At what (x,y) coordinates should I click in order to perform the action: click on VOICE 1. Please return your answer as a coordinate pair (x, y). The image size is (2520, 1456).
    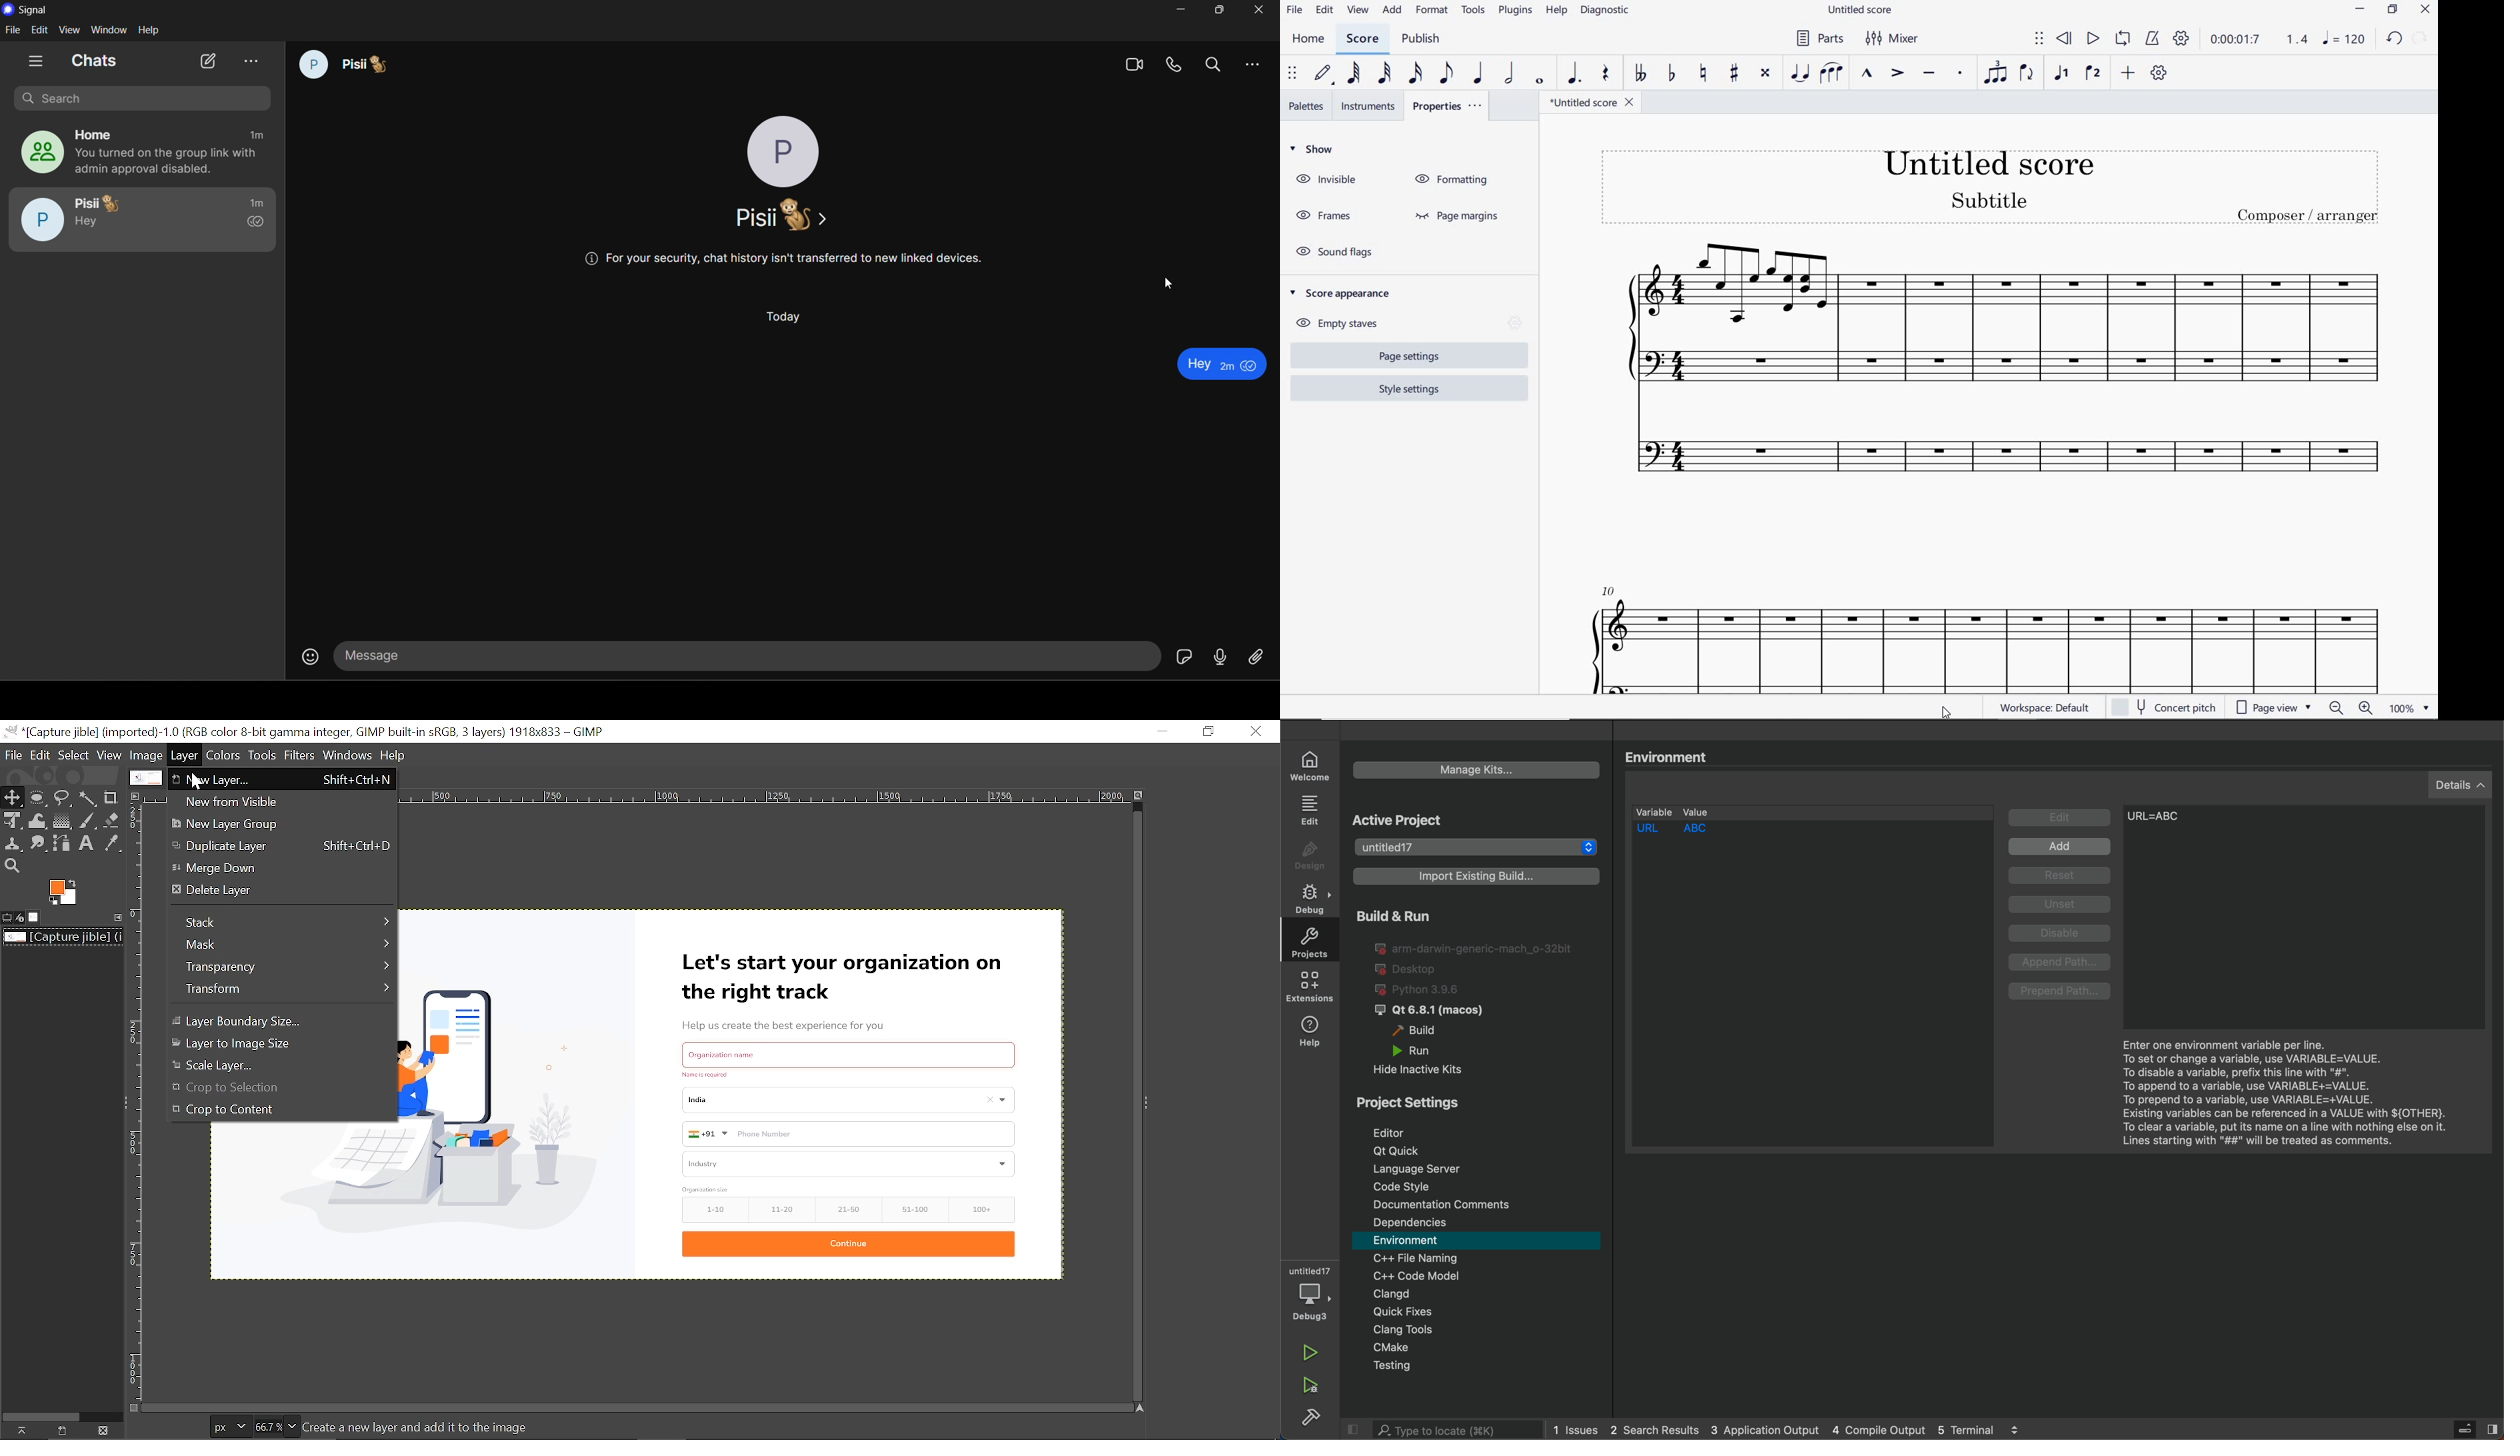
    Looking at the image, I should click on (2059, 74).